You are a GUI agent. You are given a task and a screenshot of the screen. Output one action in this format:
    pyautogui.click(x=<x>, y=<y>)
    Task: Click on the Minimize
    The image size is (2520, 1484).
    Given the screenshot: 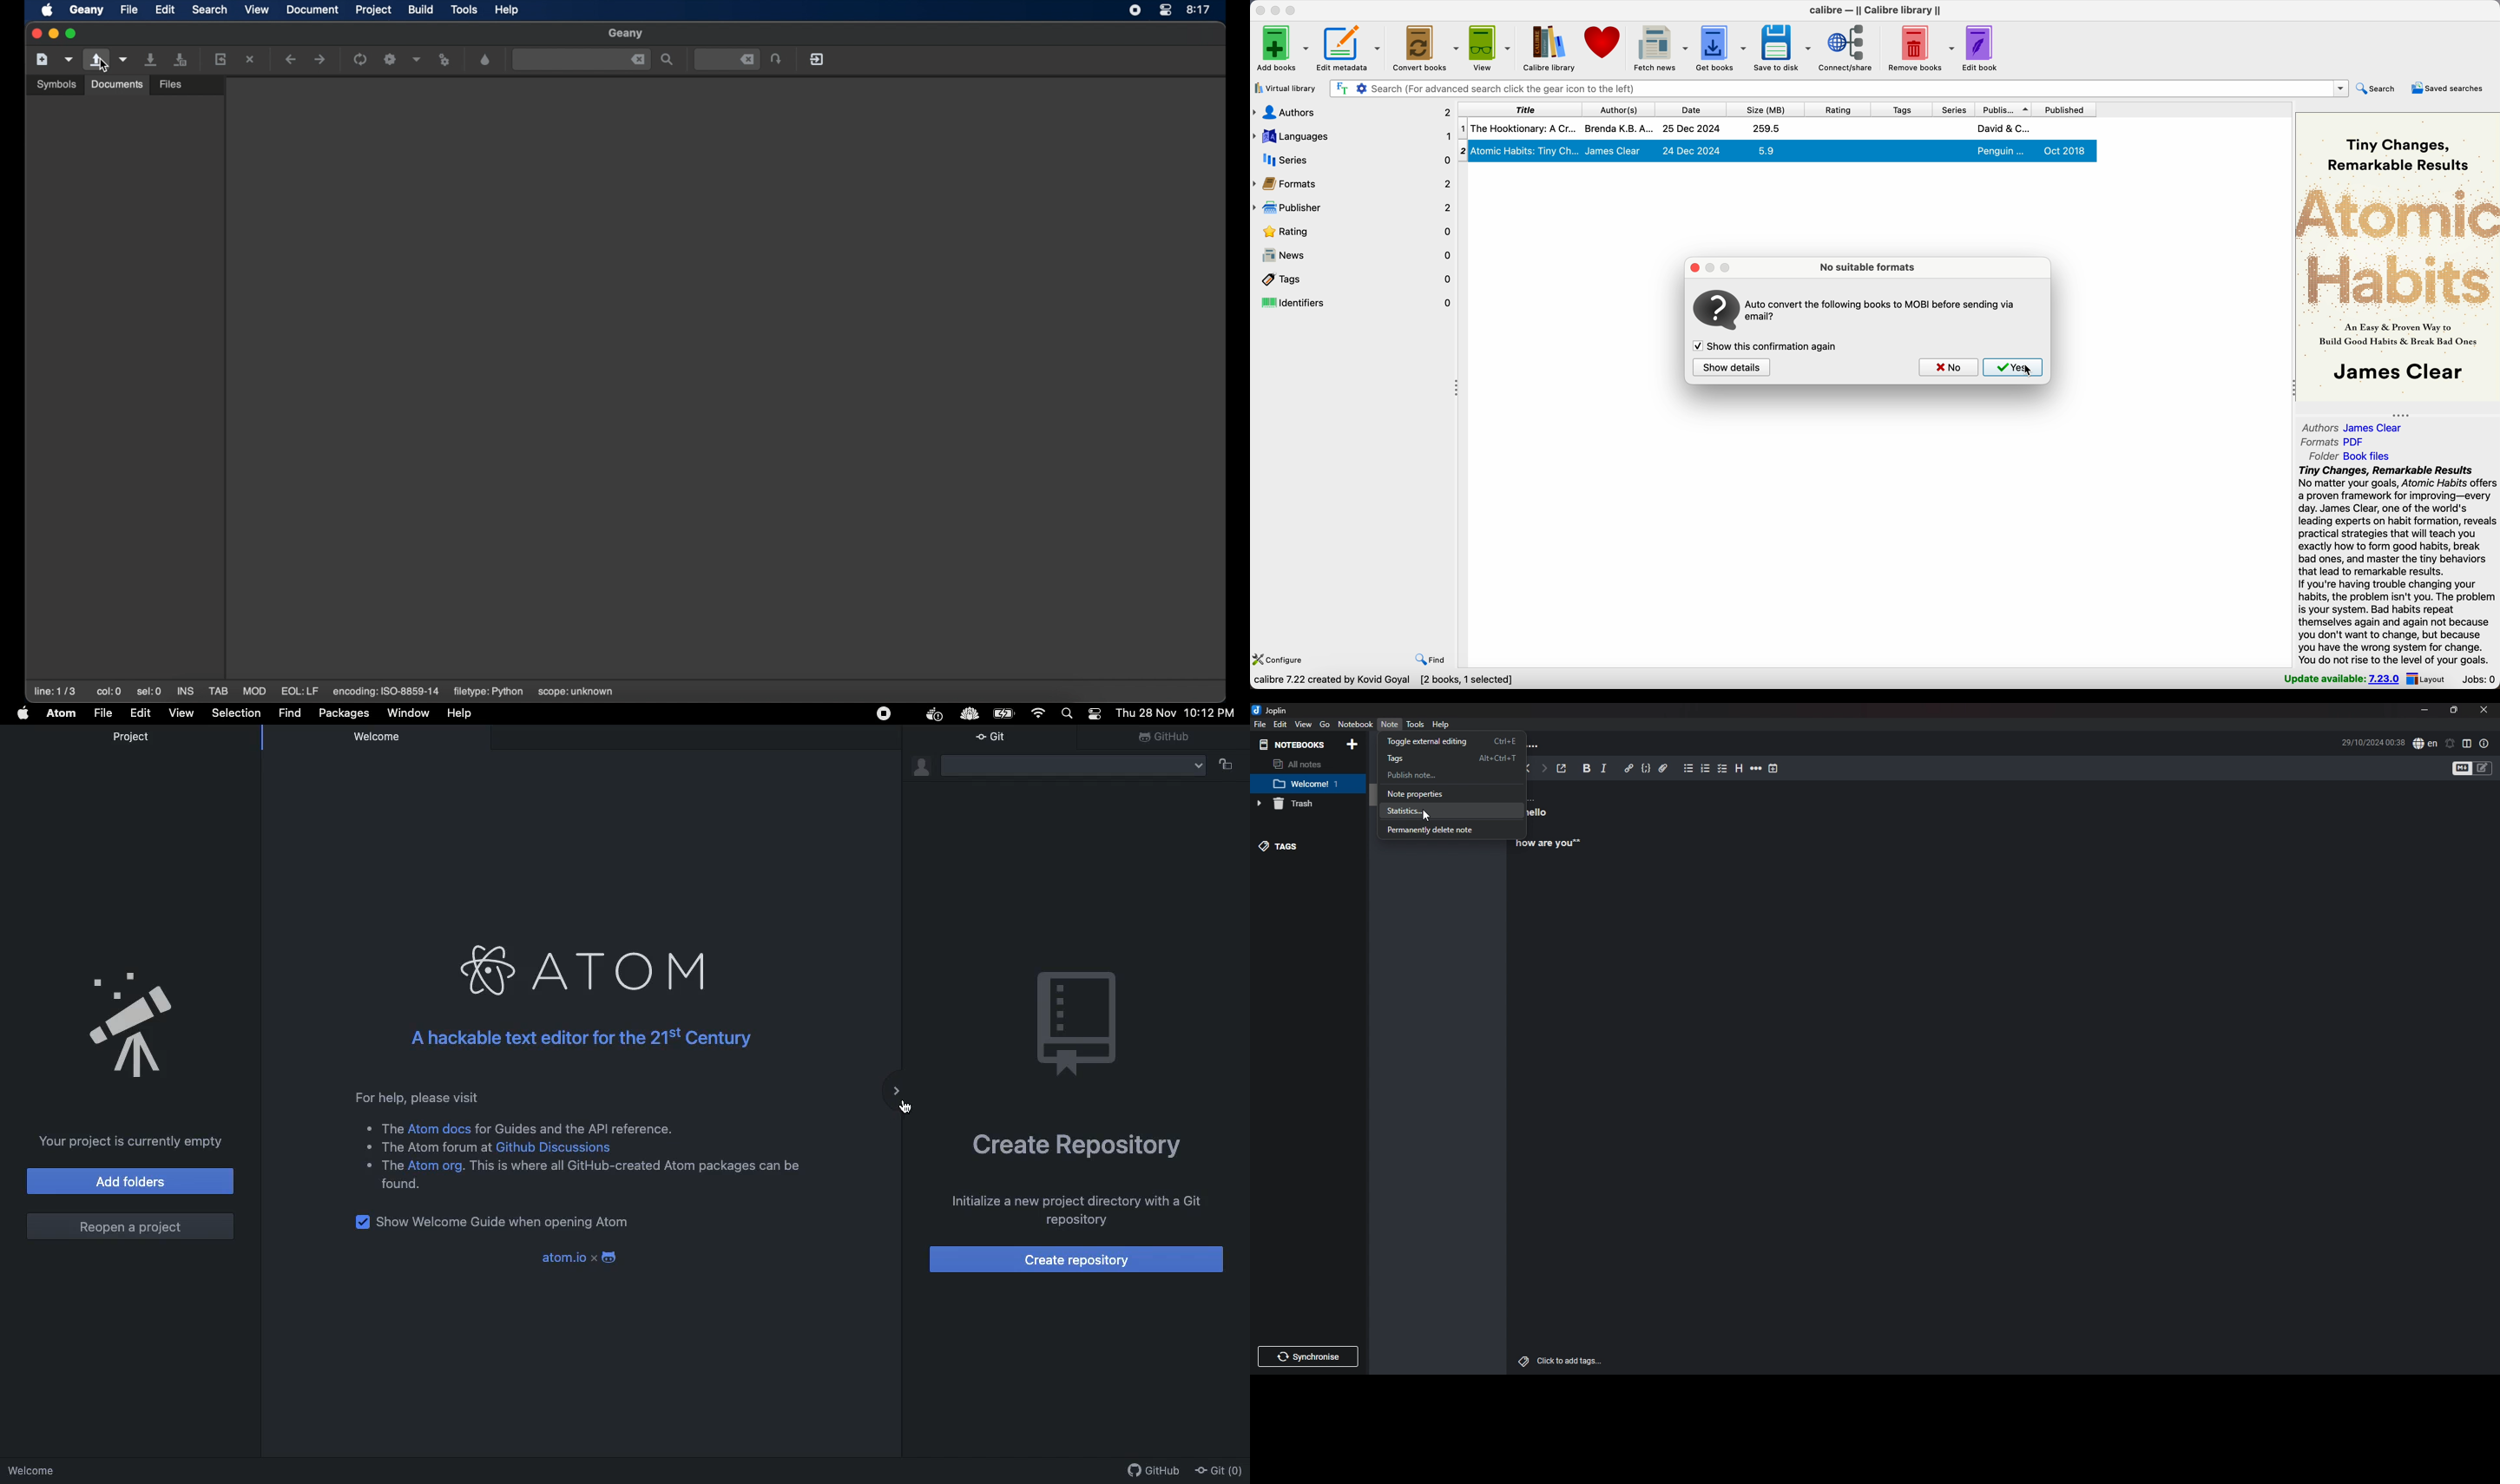 What is the action you would take?
    pyautogui.click(x=2426, y=711)
    